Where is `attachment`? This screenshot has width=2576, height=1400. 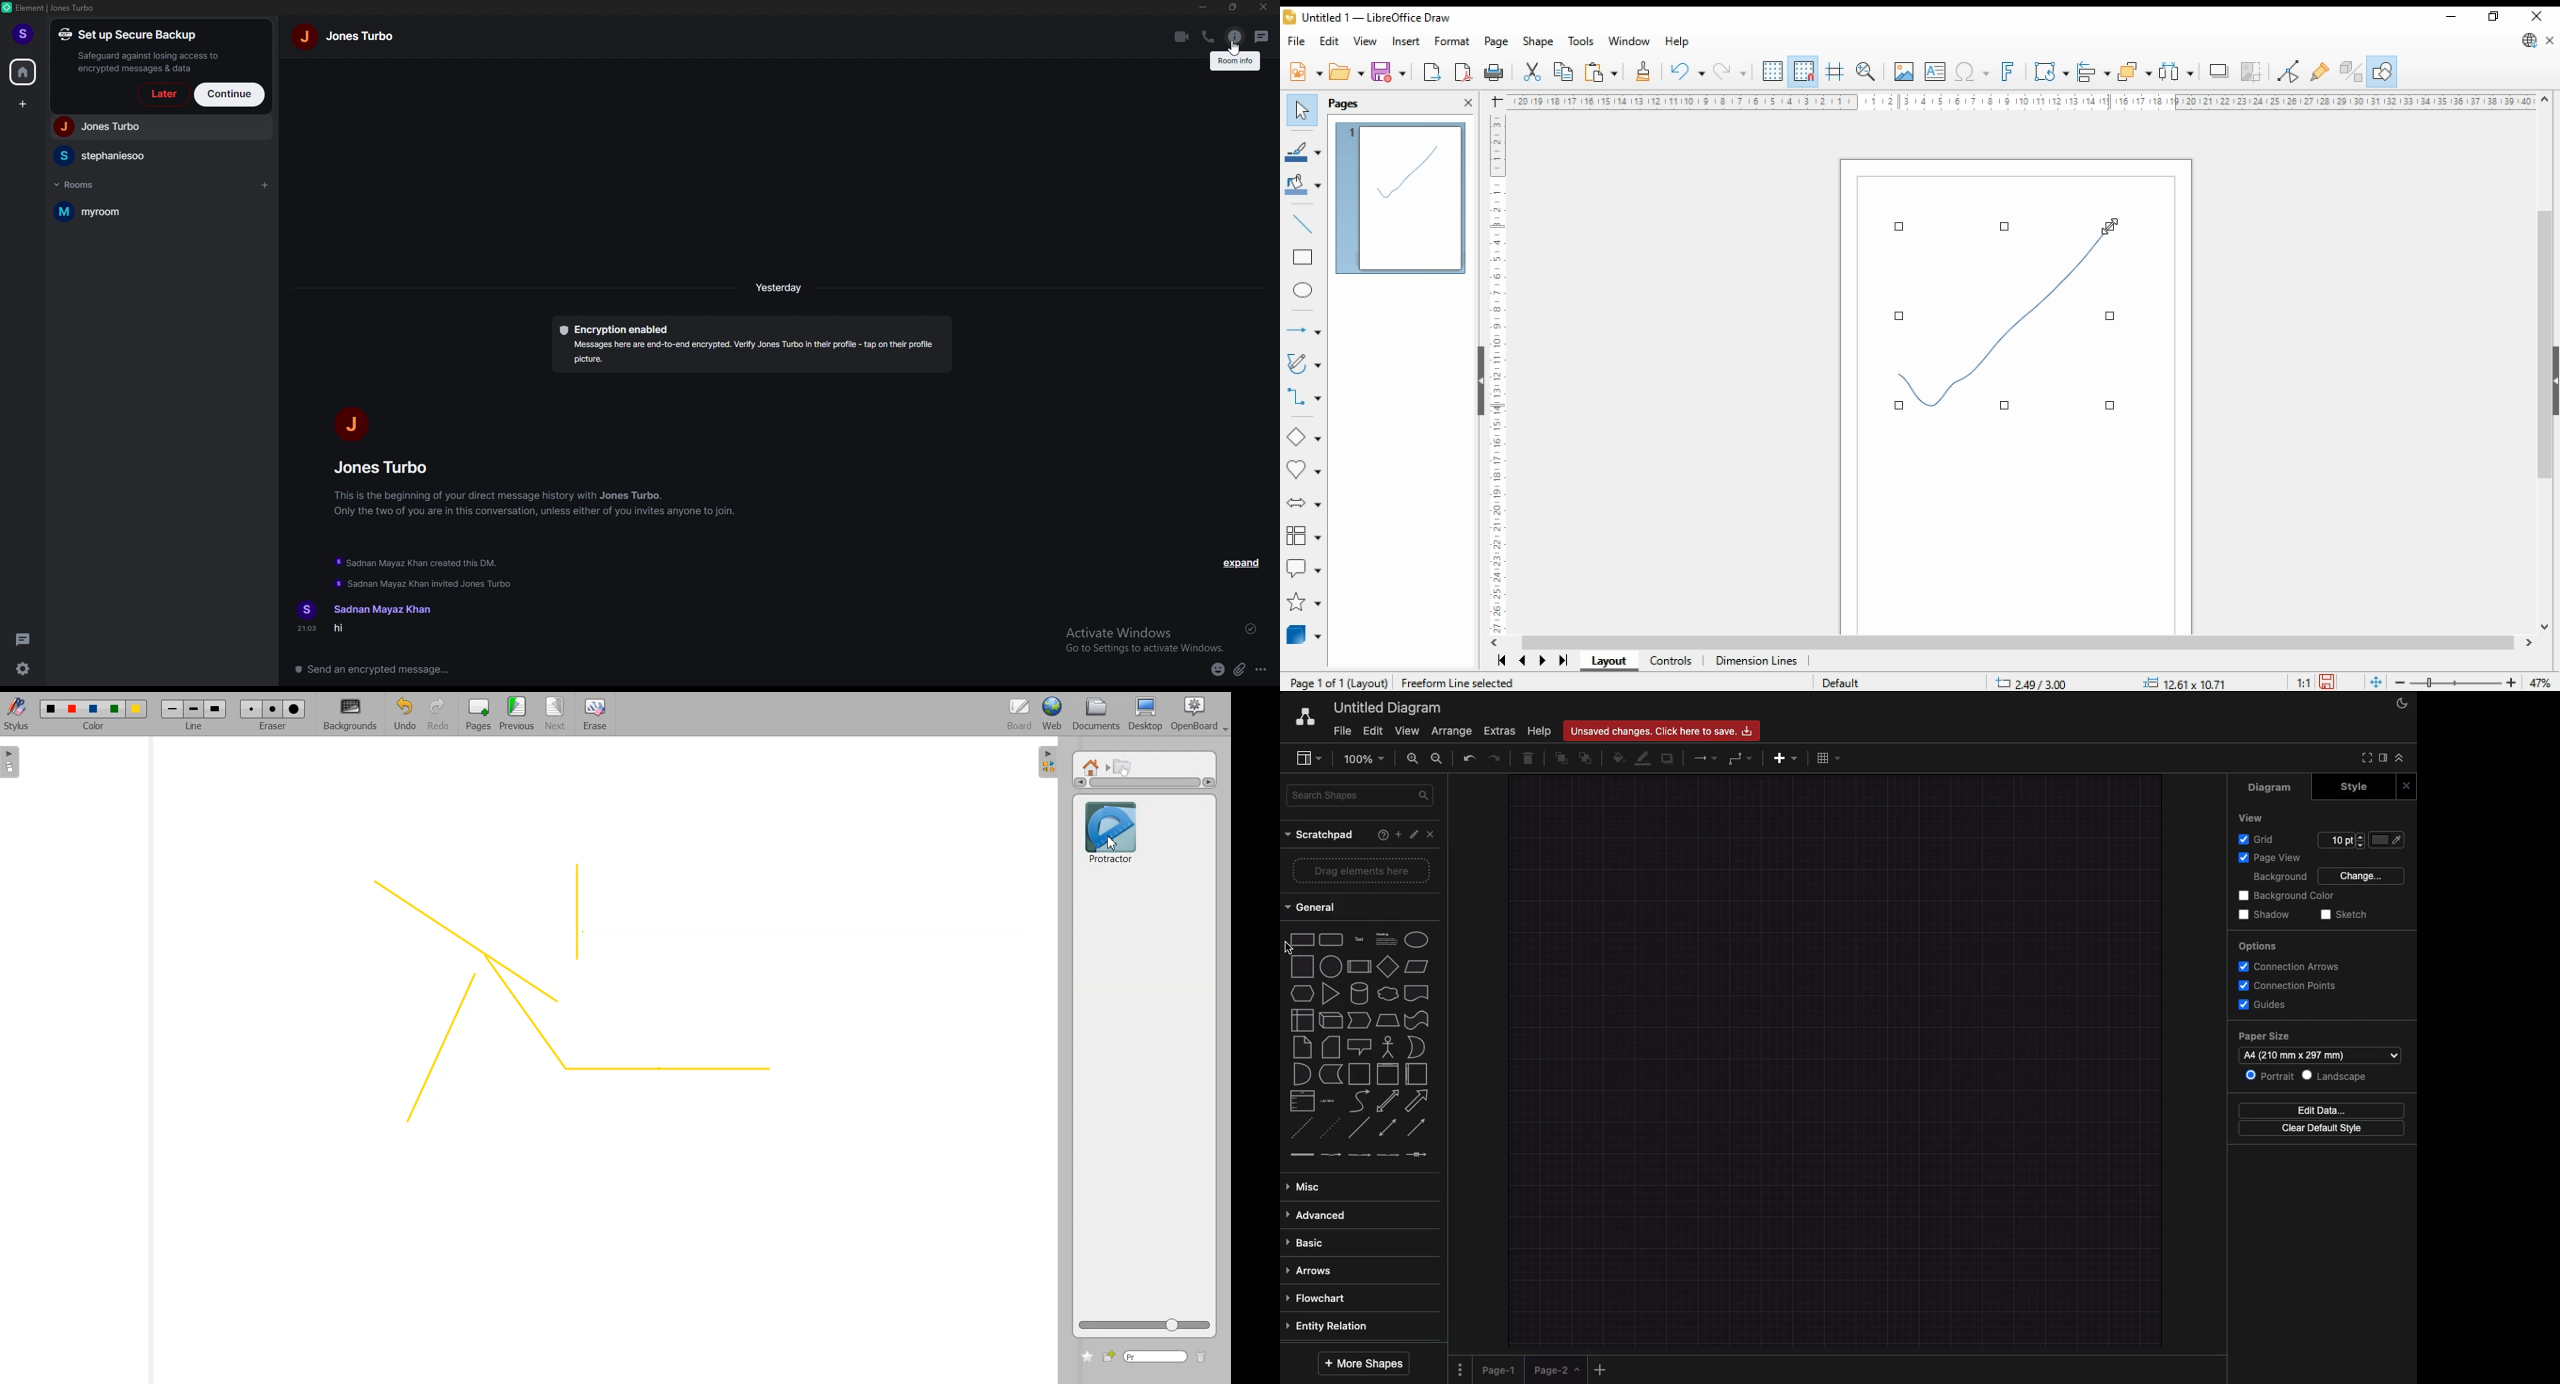
attachment is located at coordinates (1239, 670).